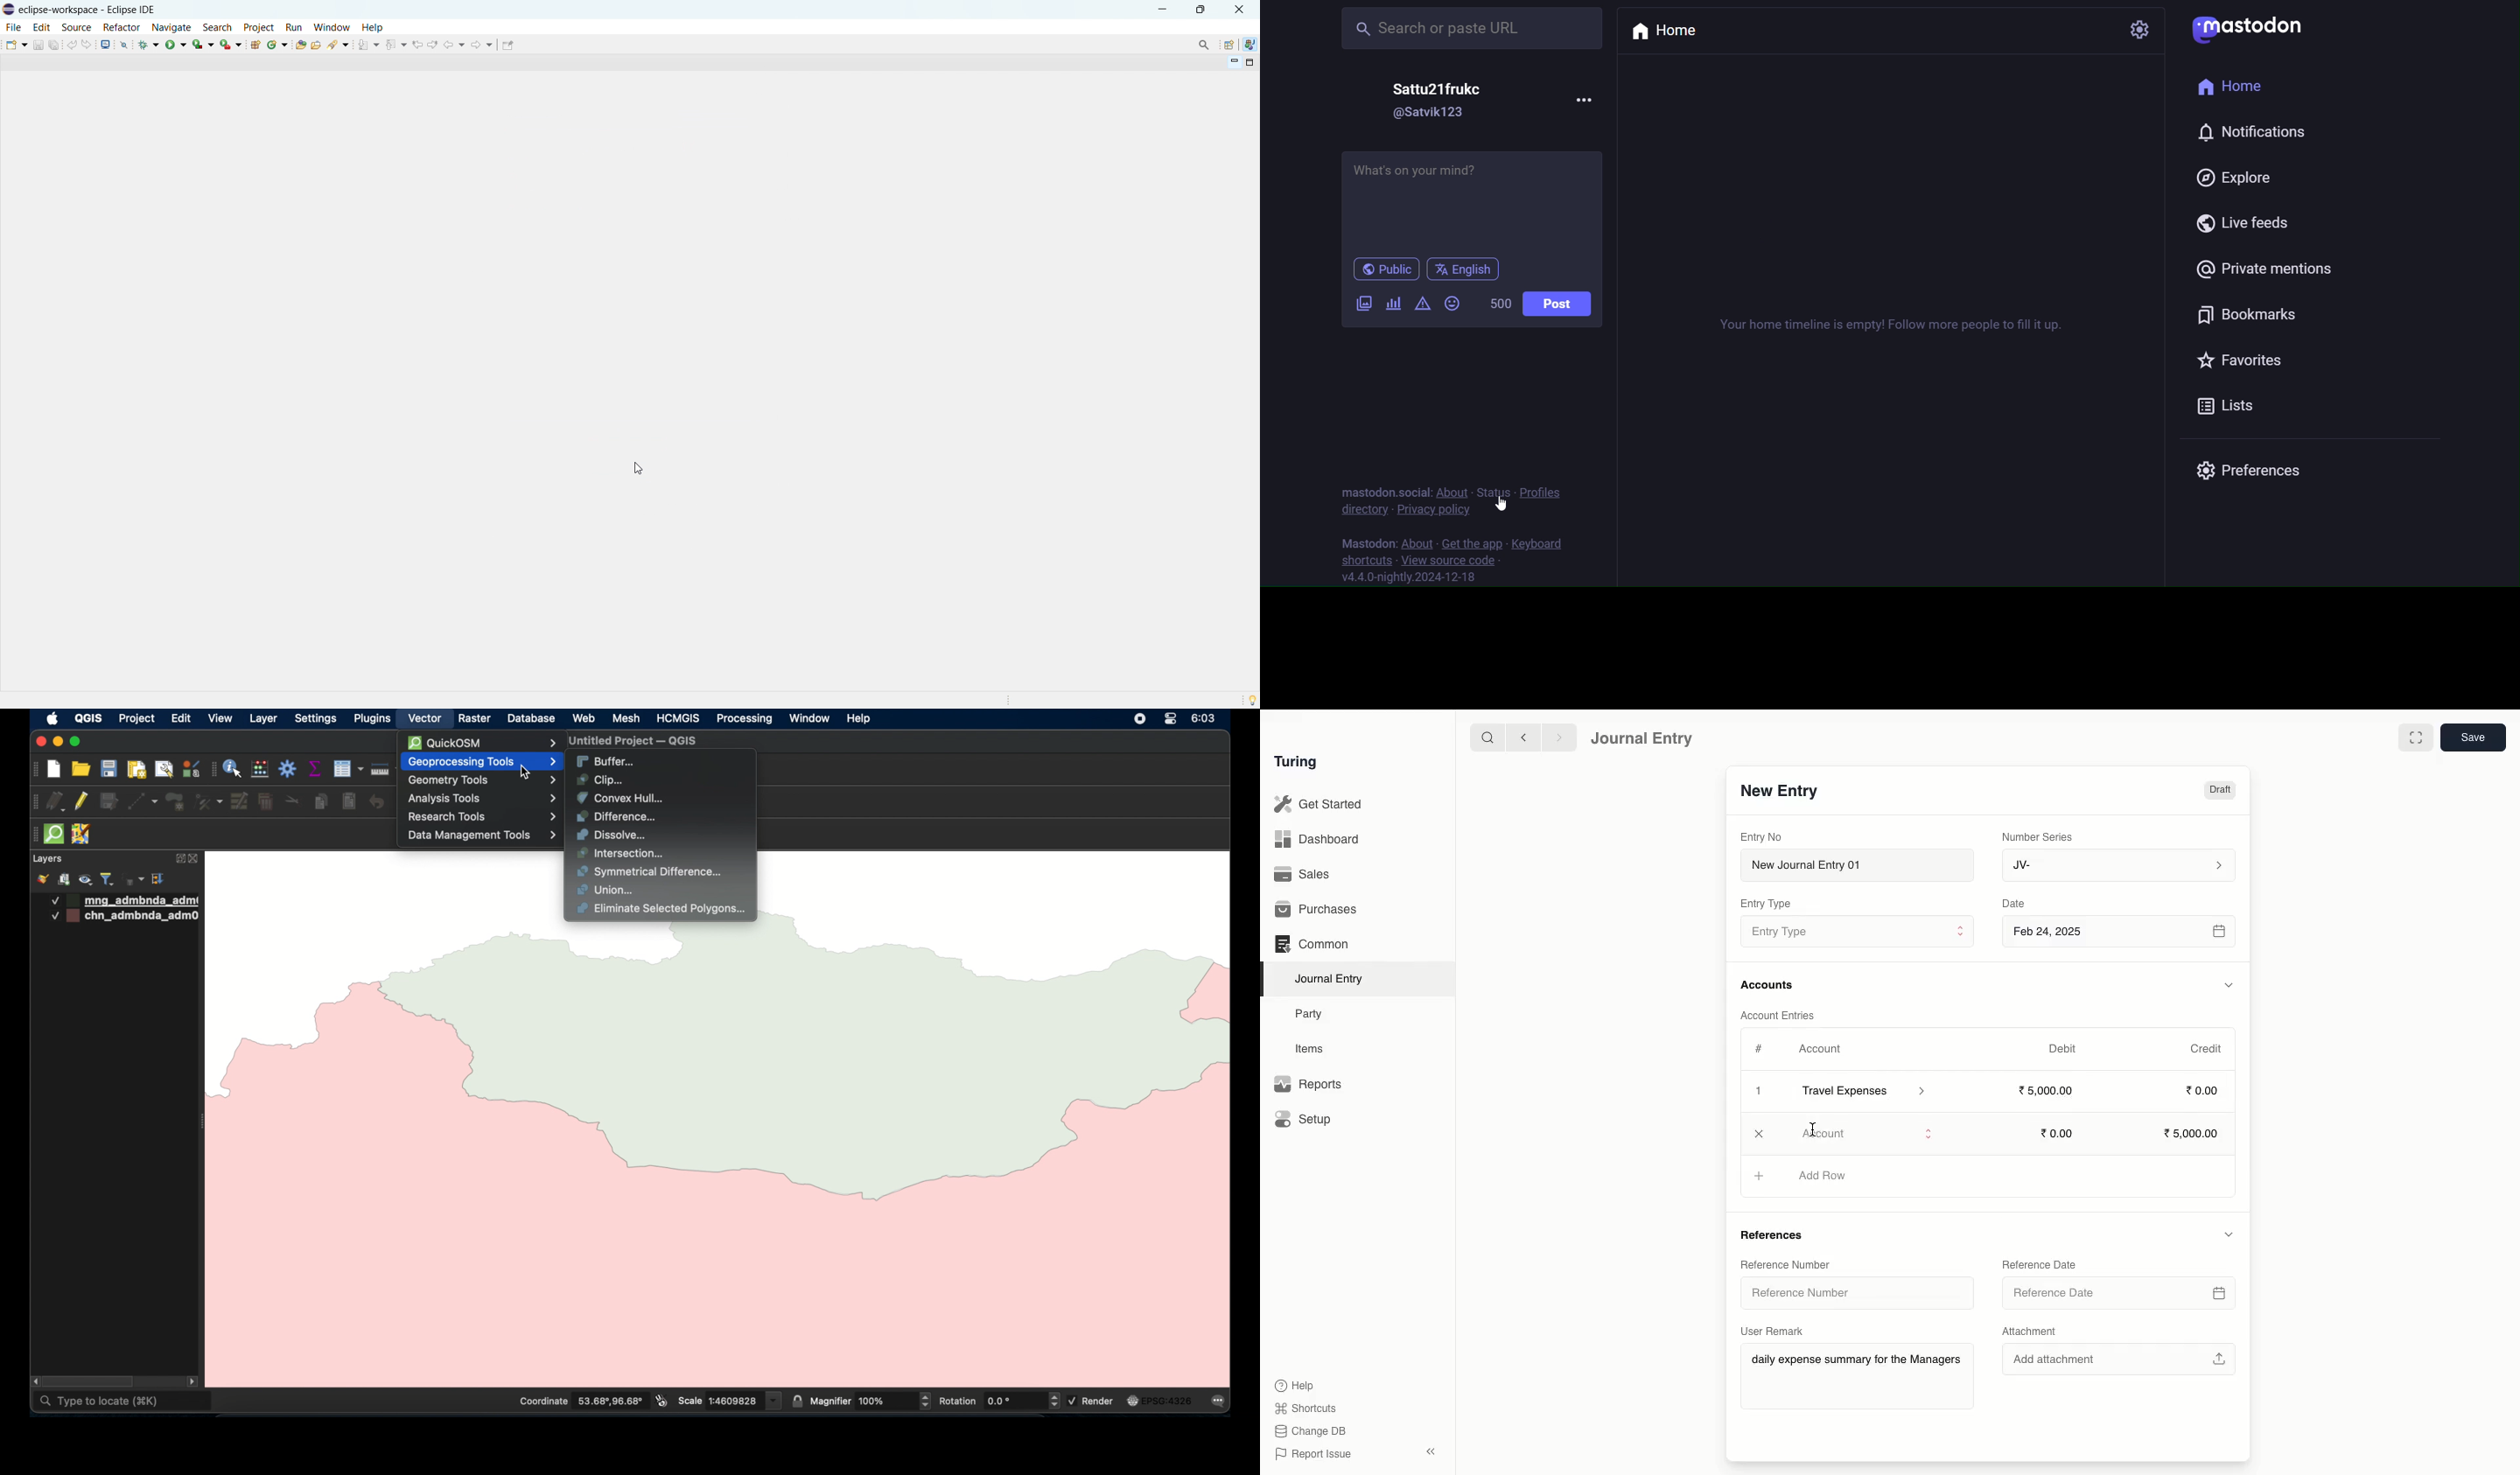 Image resolution: width=2520 pixels, height=1484 pixels. What do you see at coordinates (240, 802) in the screenshot?
I see `modify attributes` at bounding box center [240, 802].